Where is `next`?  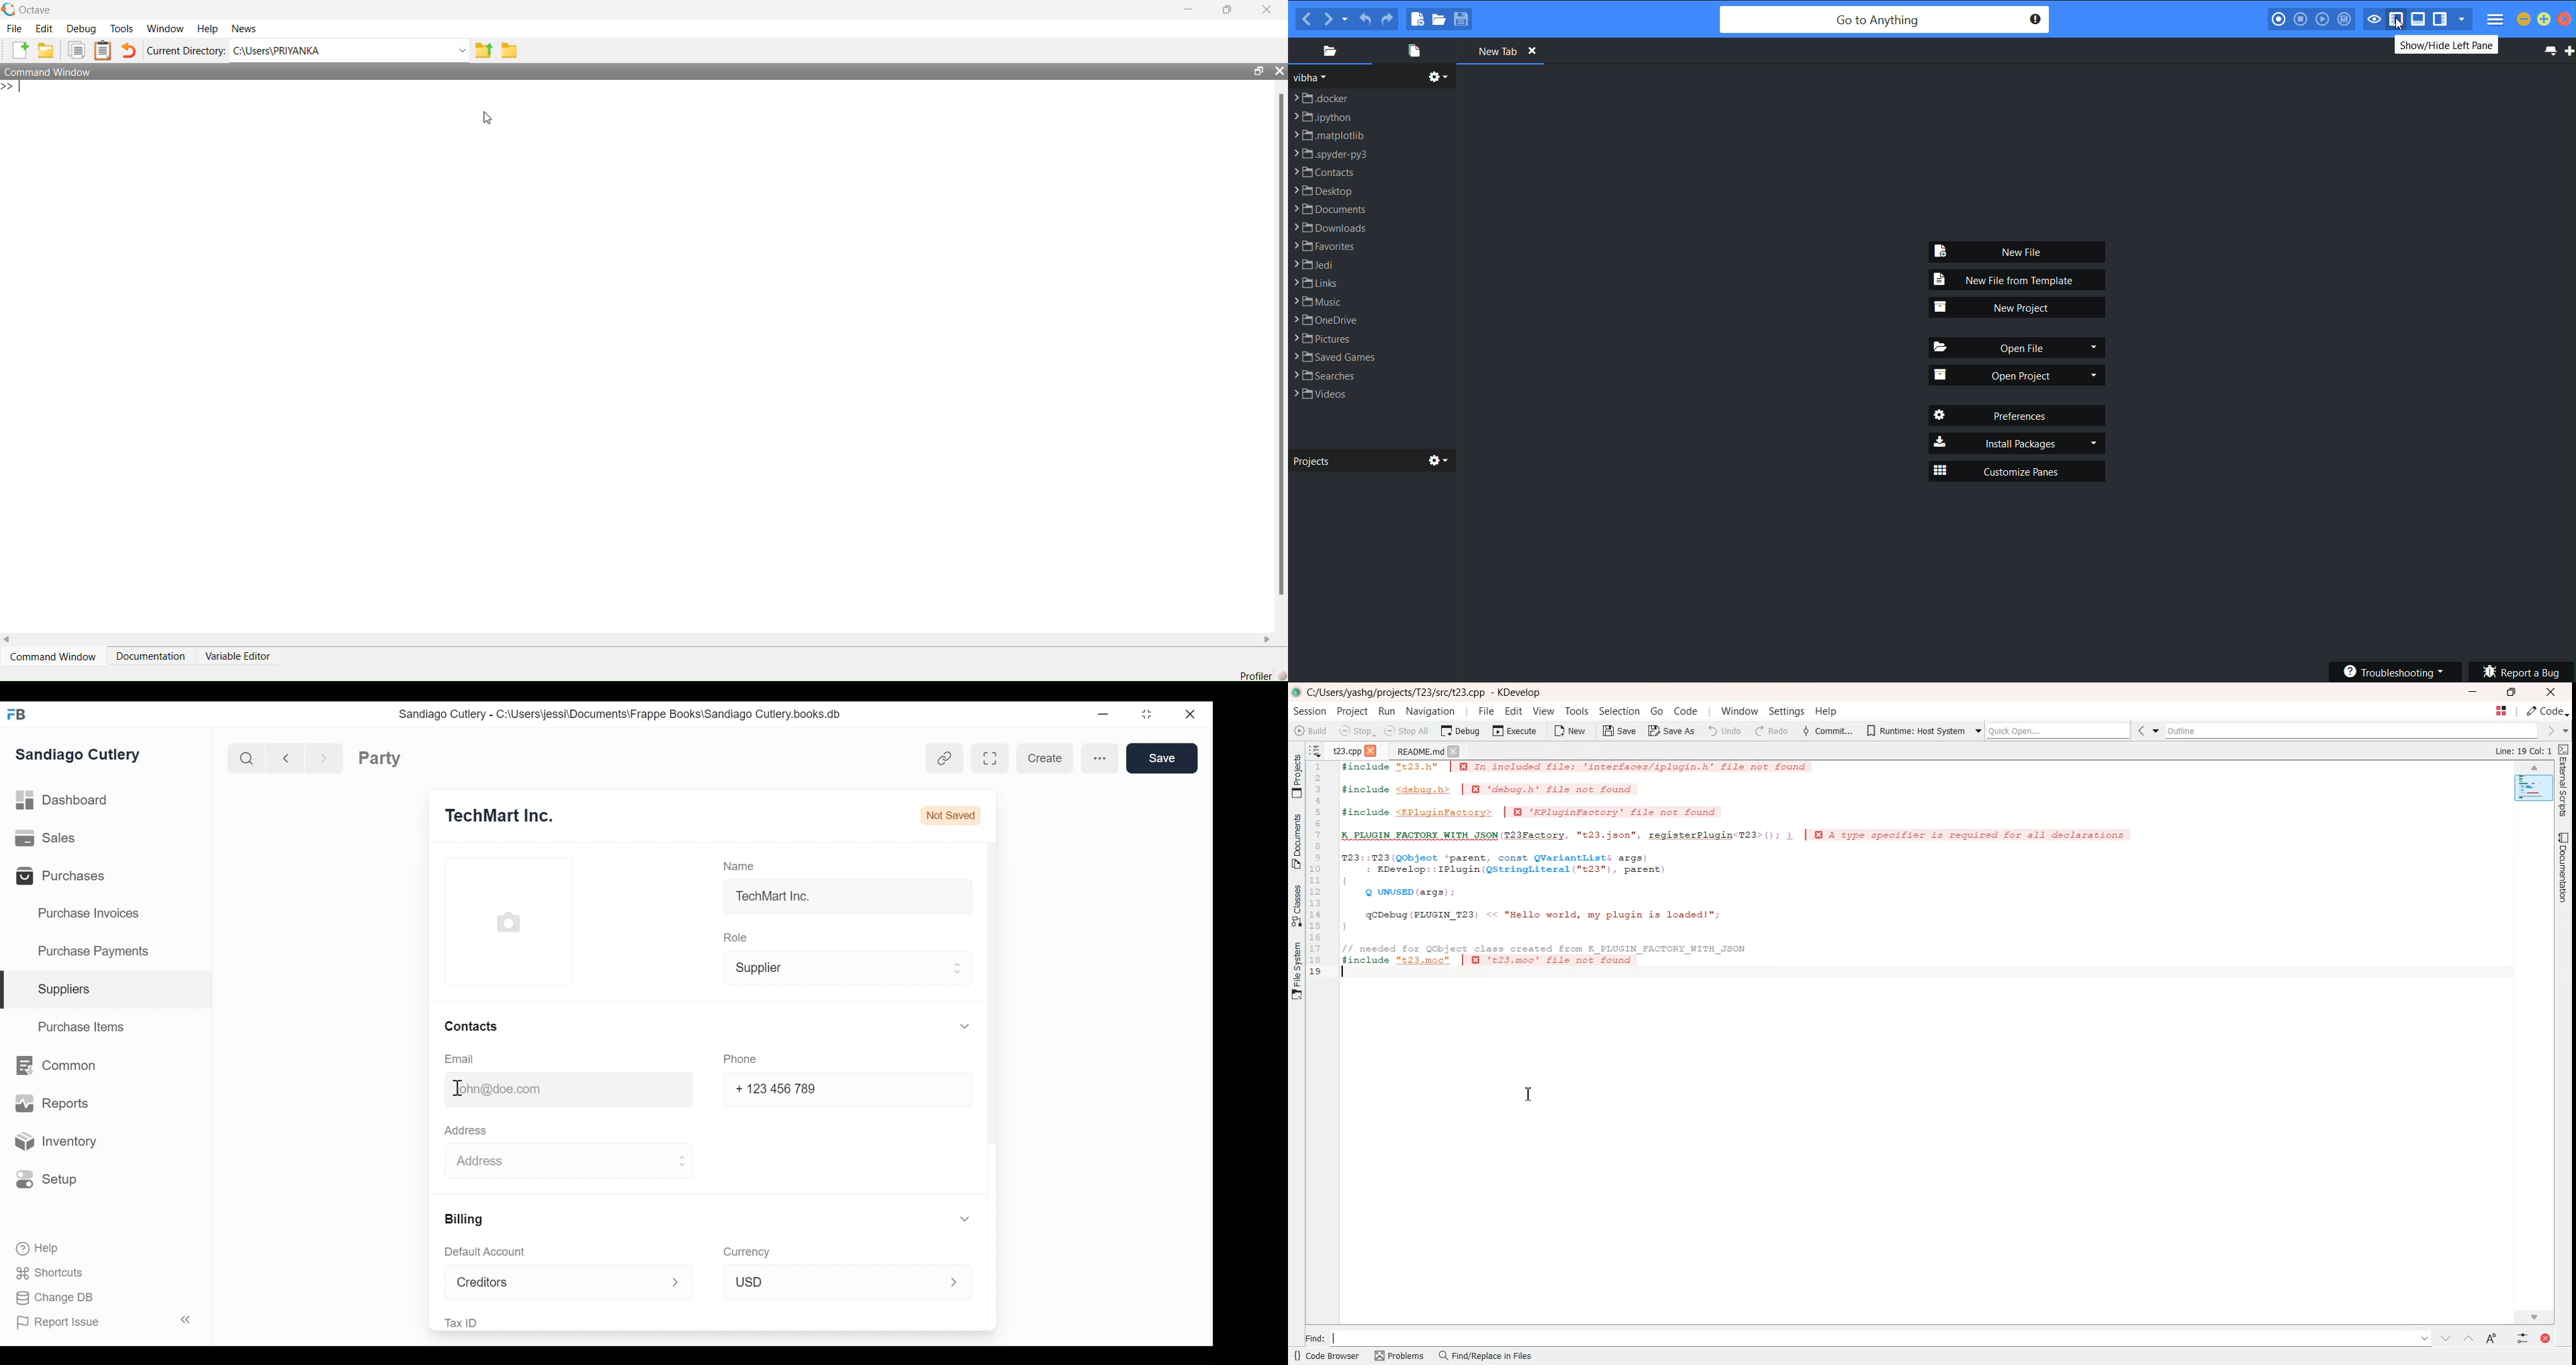 next is located at coordinates (326, 756).